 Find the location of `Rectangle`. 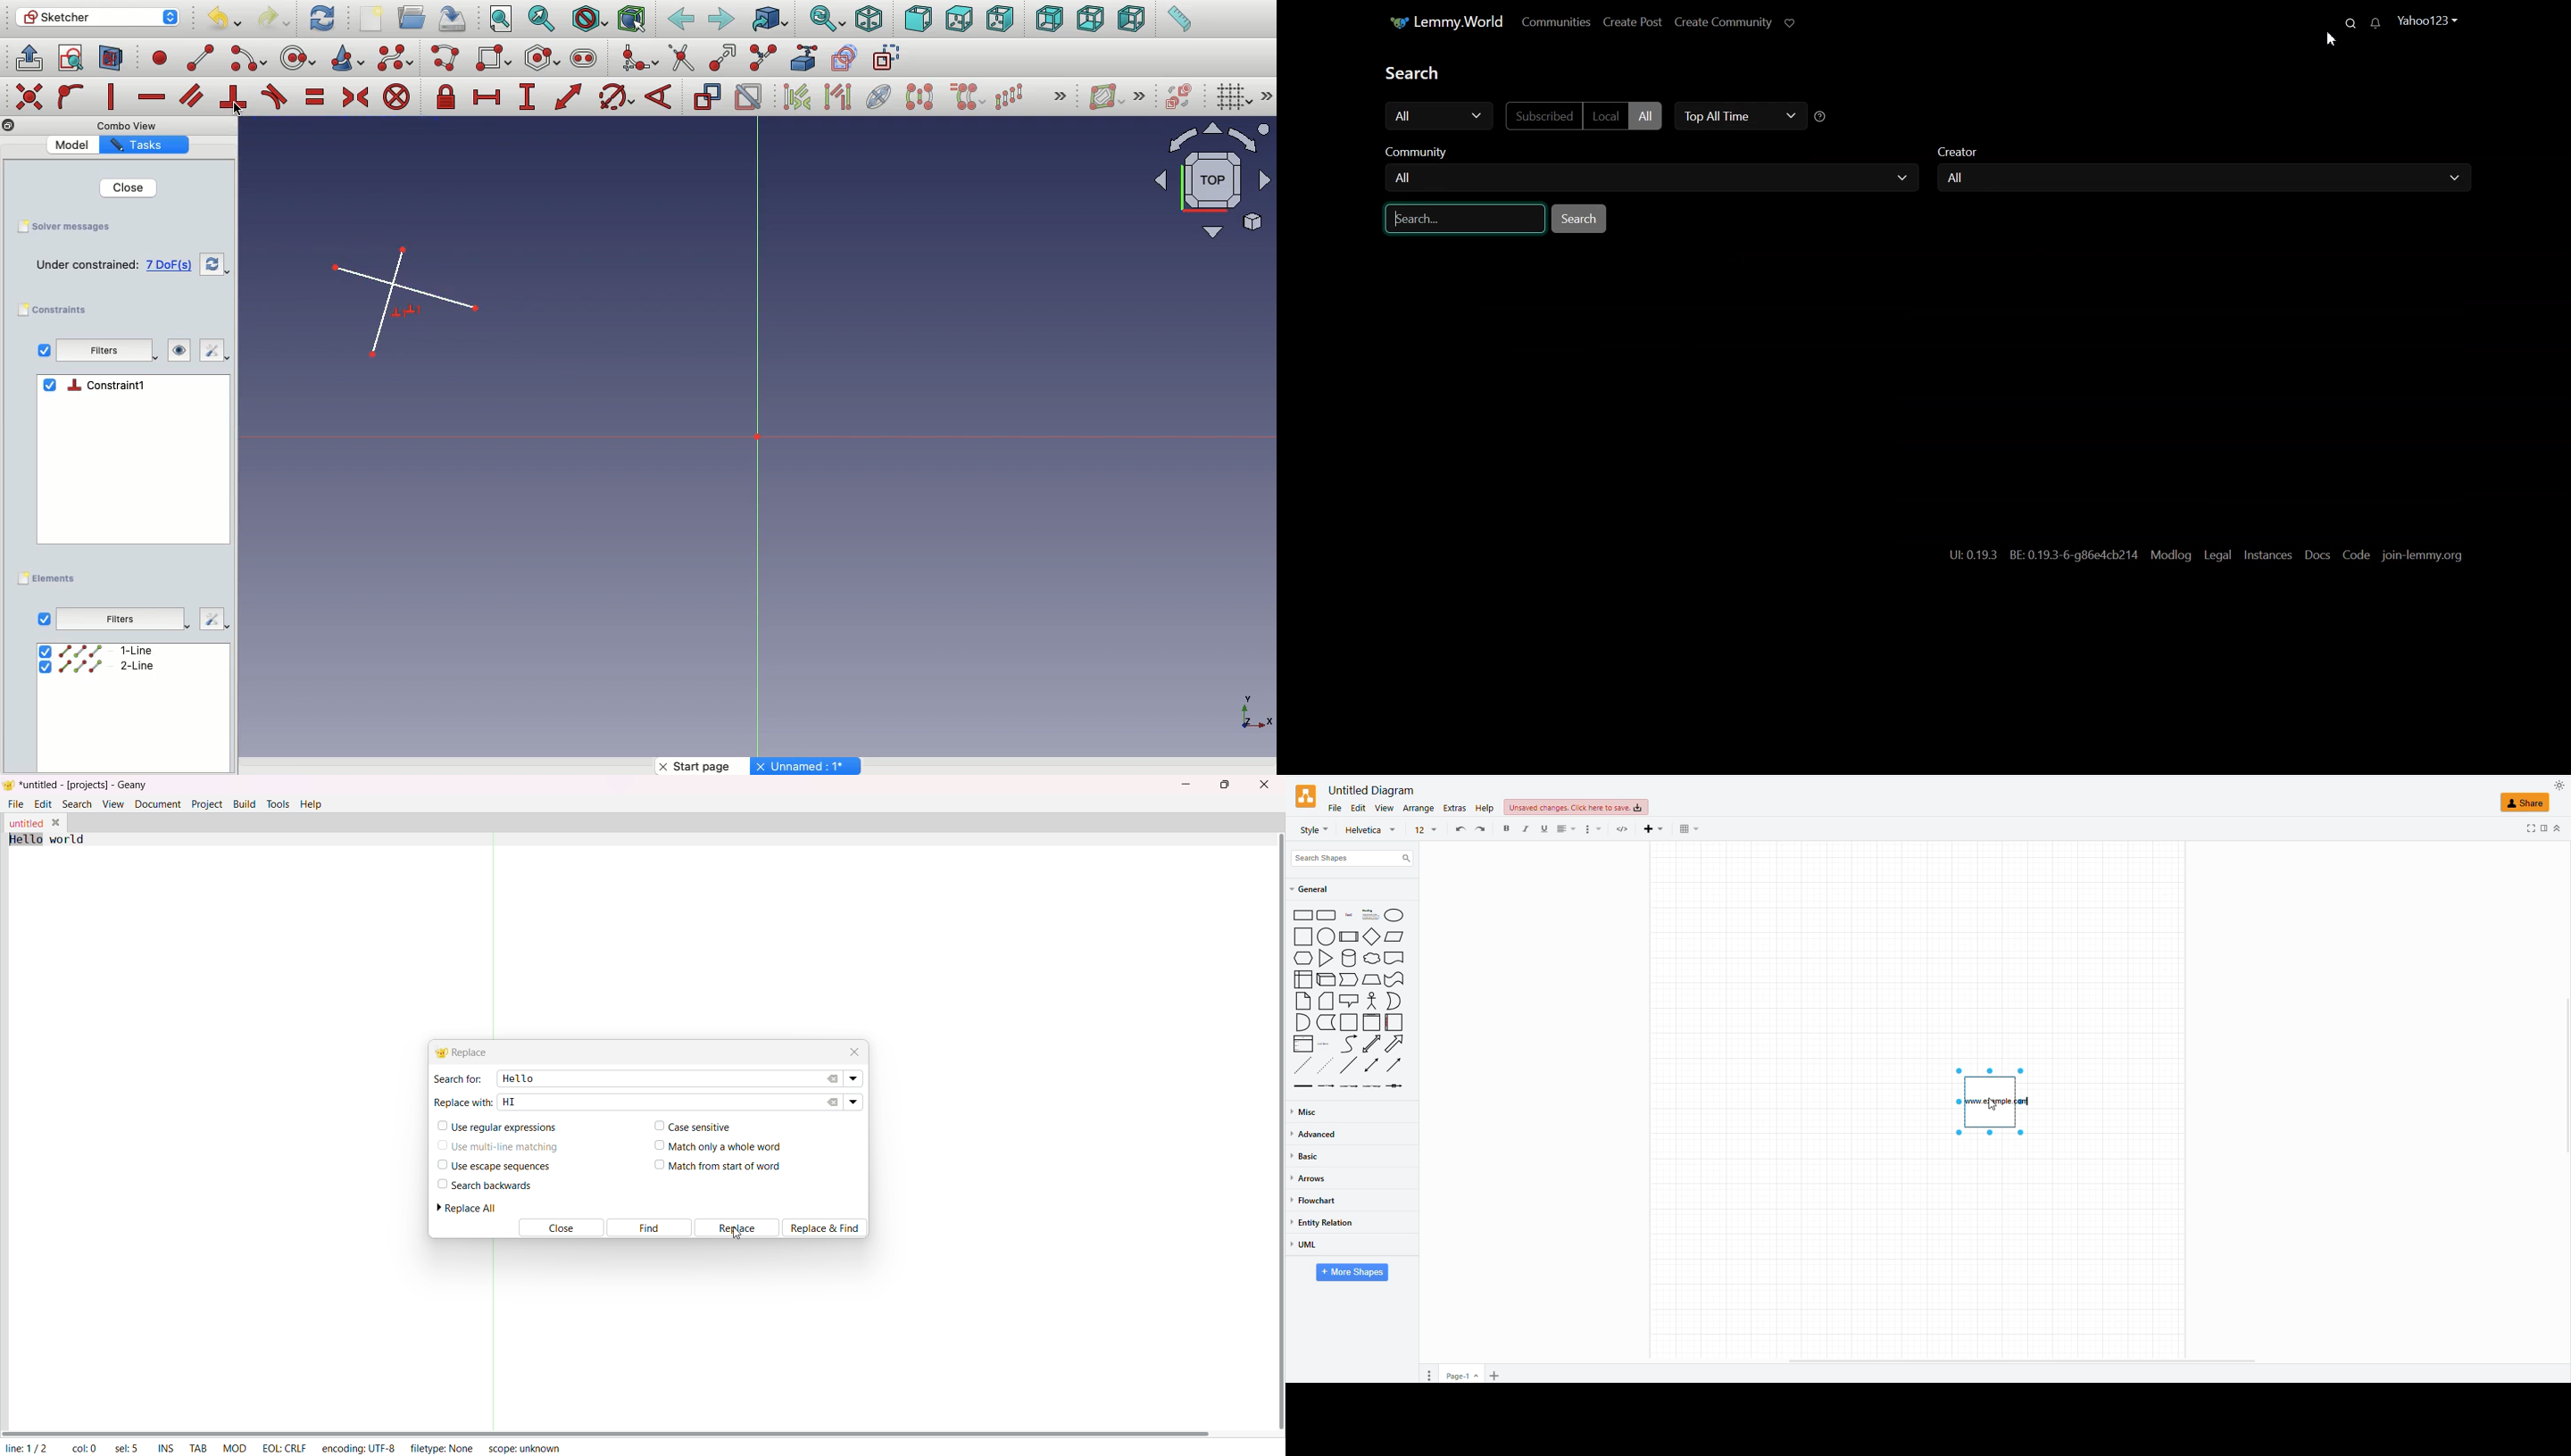

Rectangle is located at coordinates (496, 59).